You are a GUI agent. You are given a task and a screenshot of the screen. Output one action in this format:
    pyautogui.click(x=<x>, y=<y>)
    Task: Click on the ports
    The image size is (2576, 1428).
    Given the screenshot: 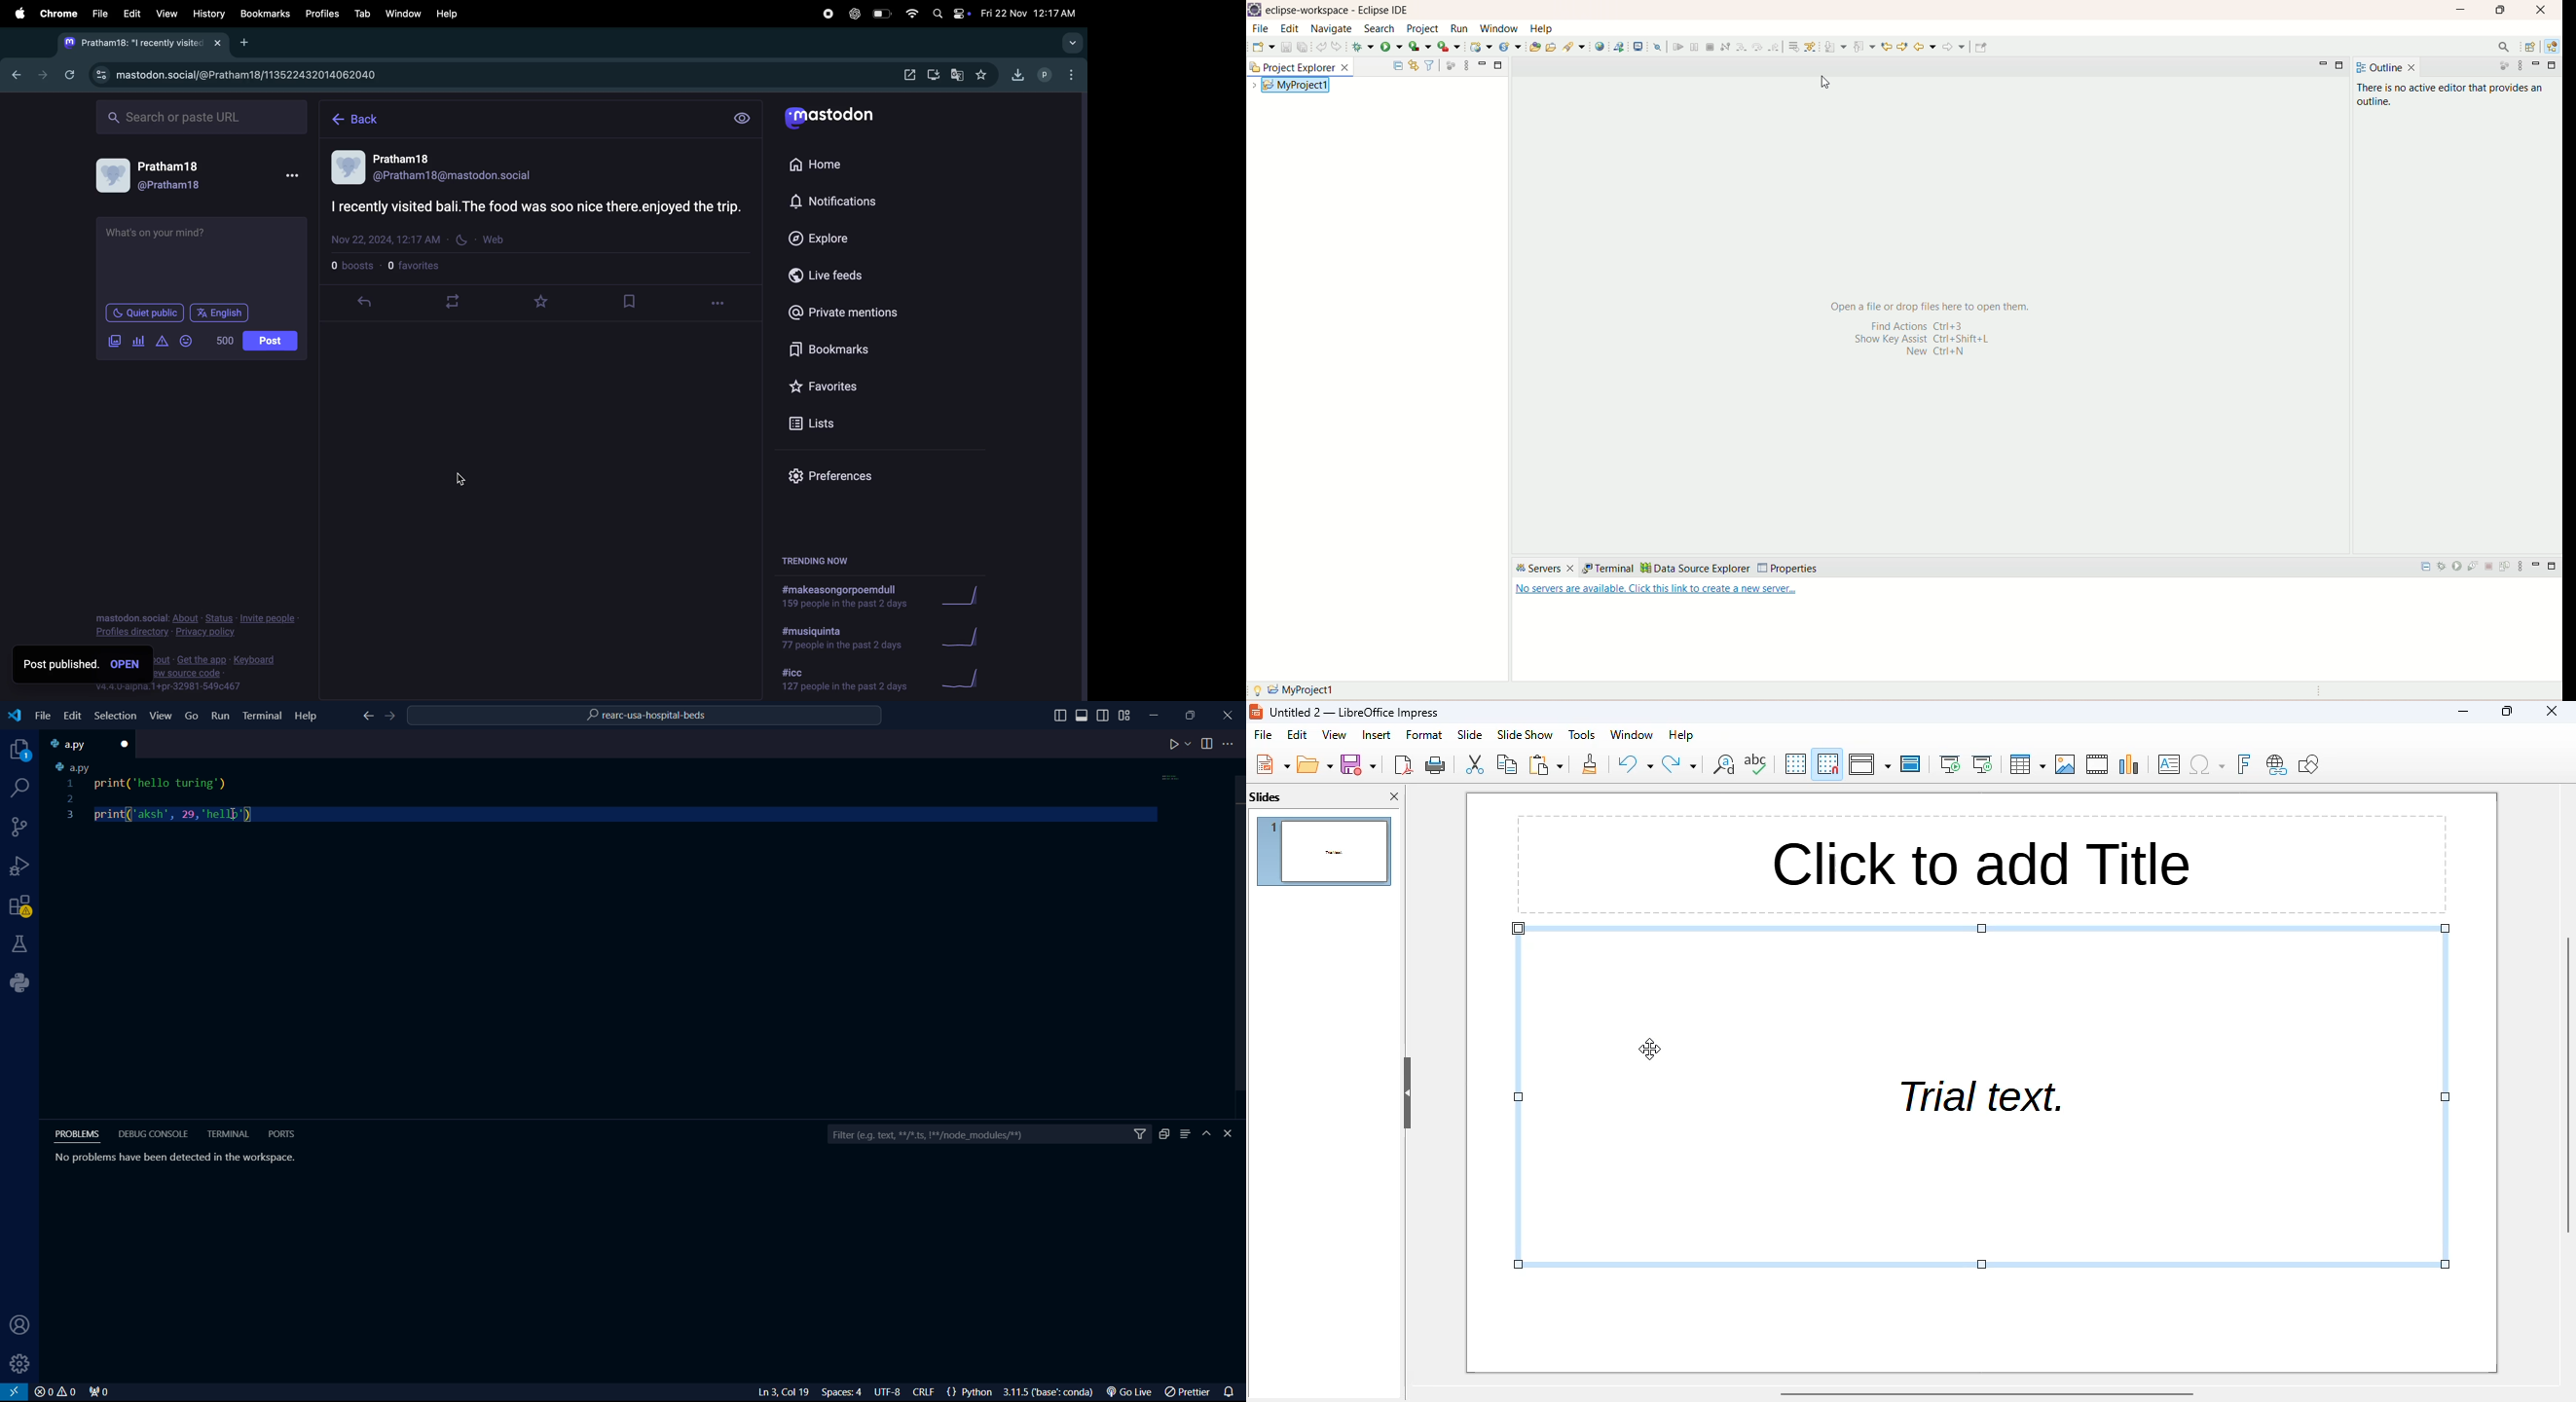 What is the action you would take?
    pyautogui.click(x=281, y=1133)
    